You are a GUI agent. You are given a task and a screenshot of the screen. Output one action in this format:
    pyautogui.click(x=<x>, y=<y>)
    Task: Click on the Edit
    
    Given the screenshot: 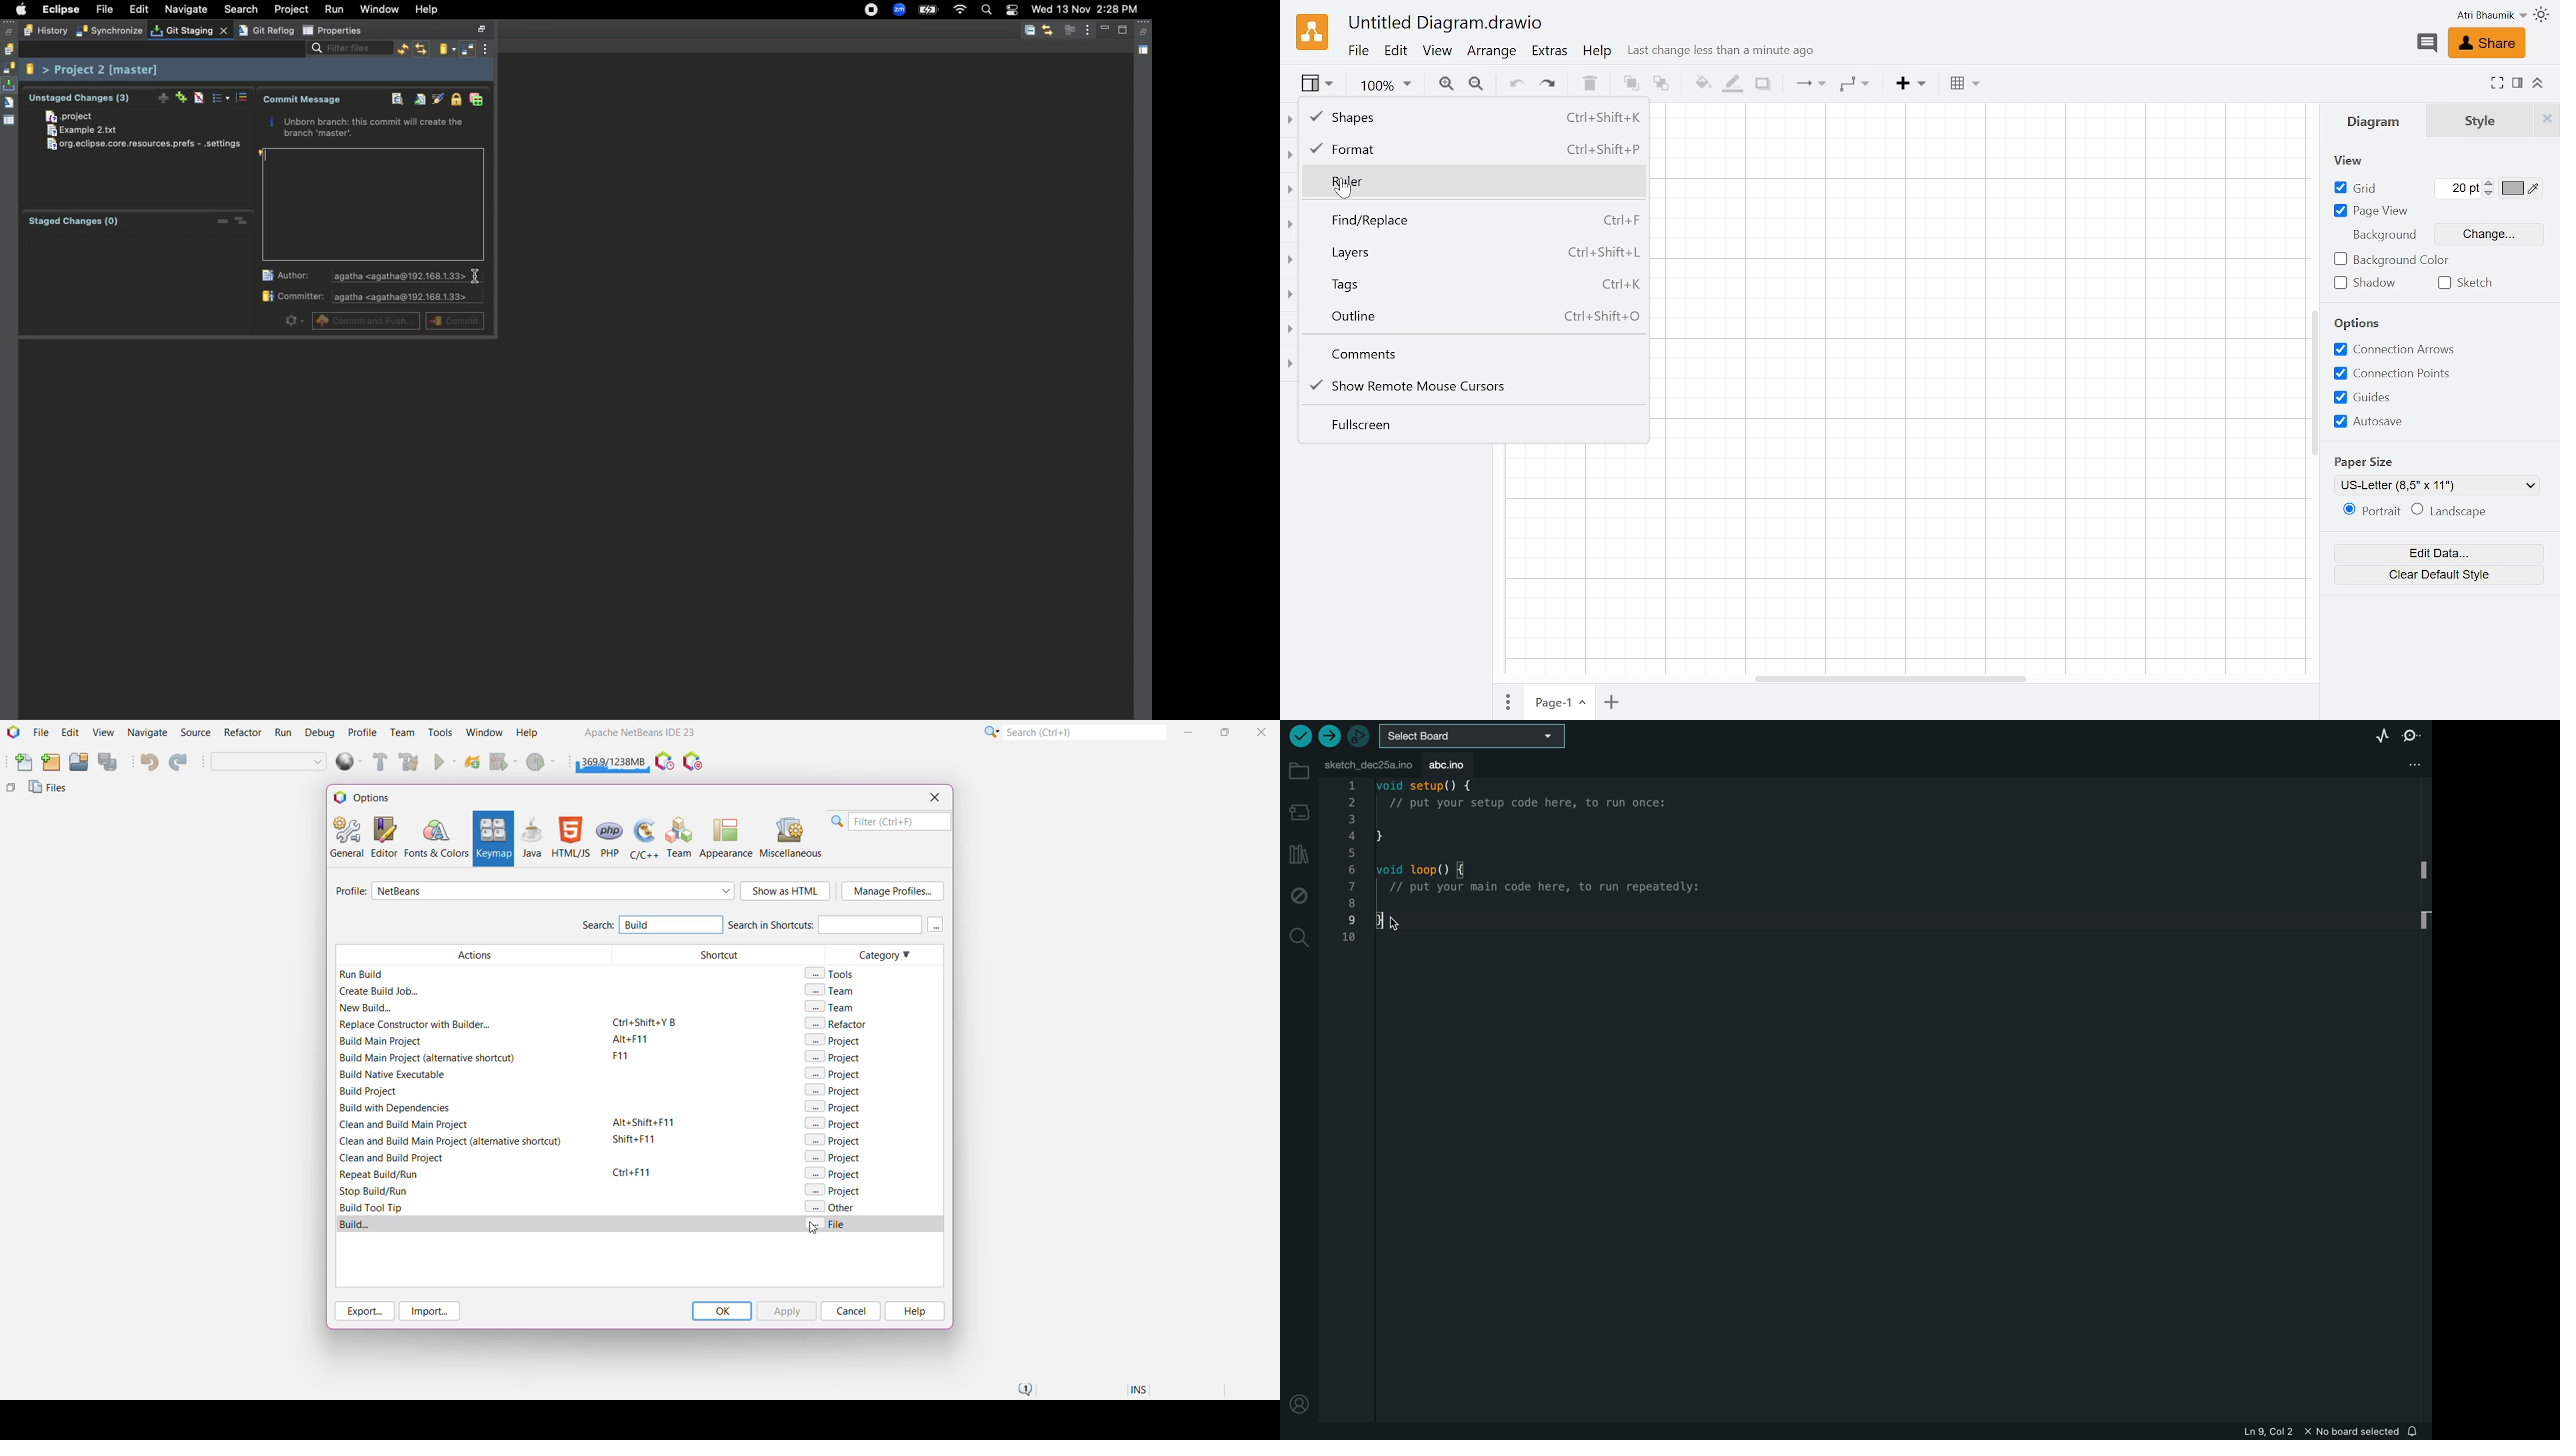 What is the action you would take?
    pyautogui.click(x=1395, y=52)
    